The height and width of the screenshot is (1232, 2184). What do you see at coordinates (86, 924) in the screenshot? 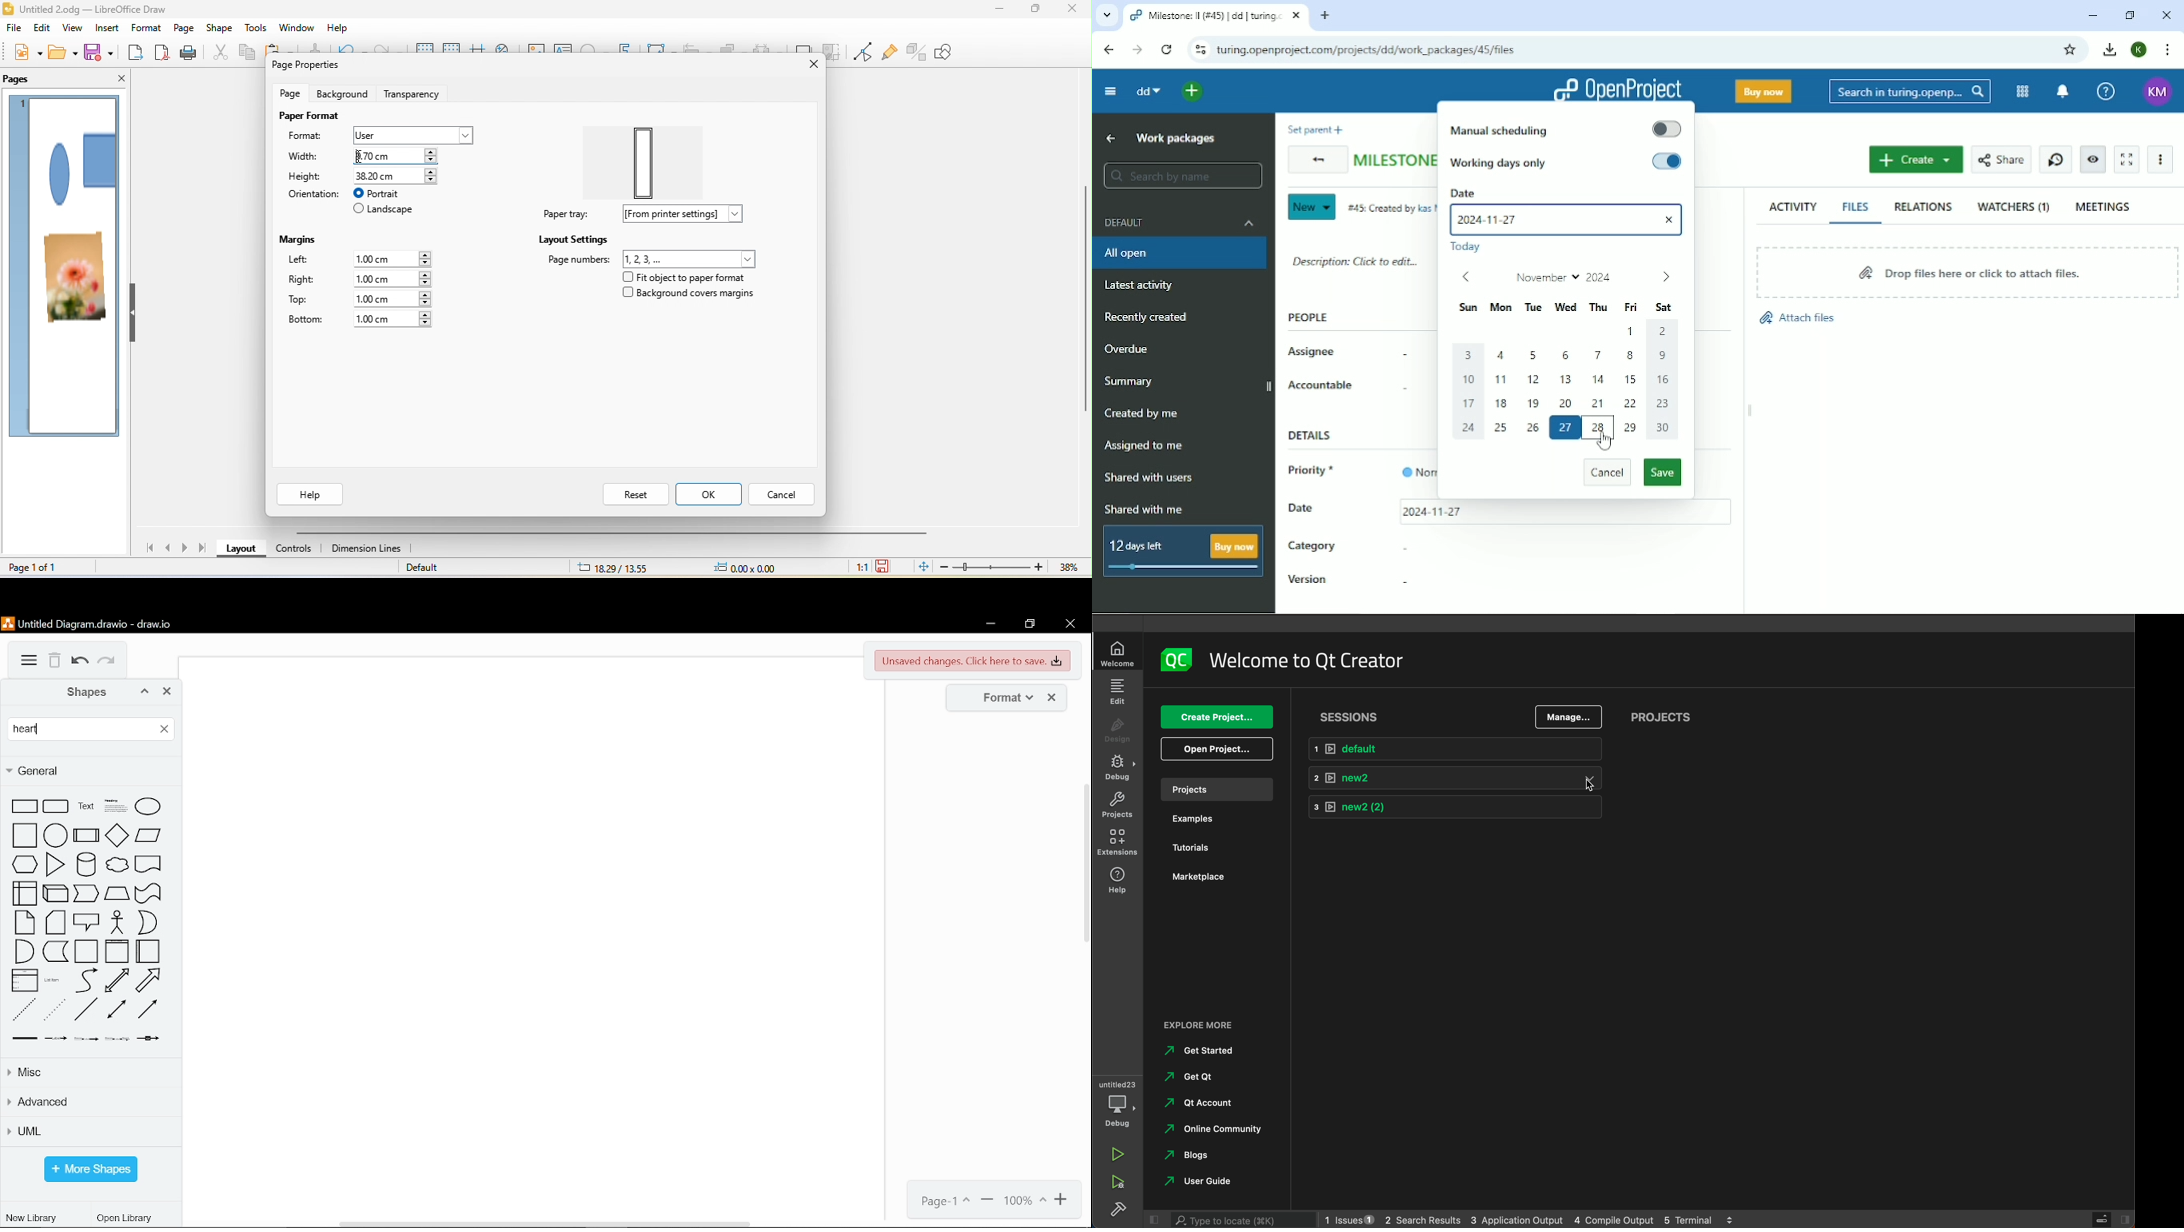
I see `callout` at bounding box center [86, 924].